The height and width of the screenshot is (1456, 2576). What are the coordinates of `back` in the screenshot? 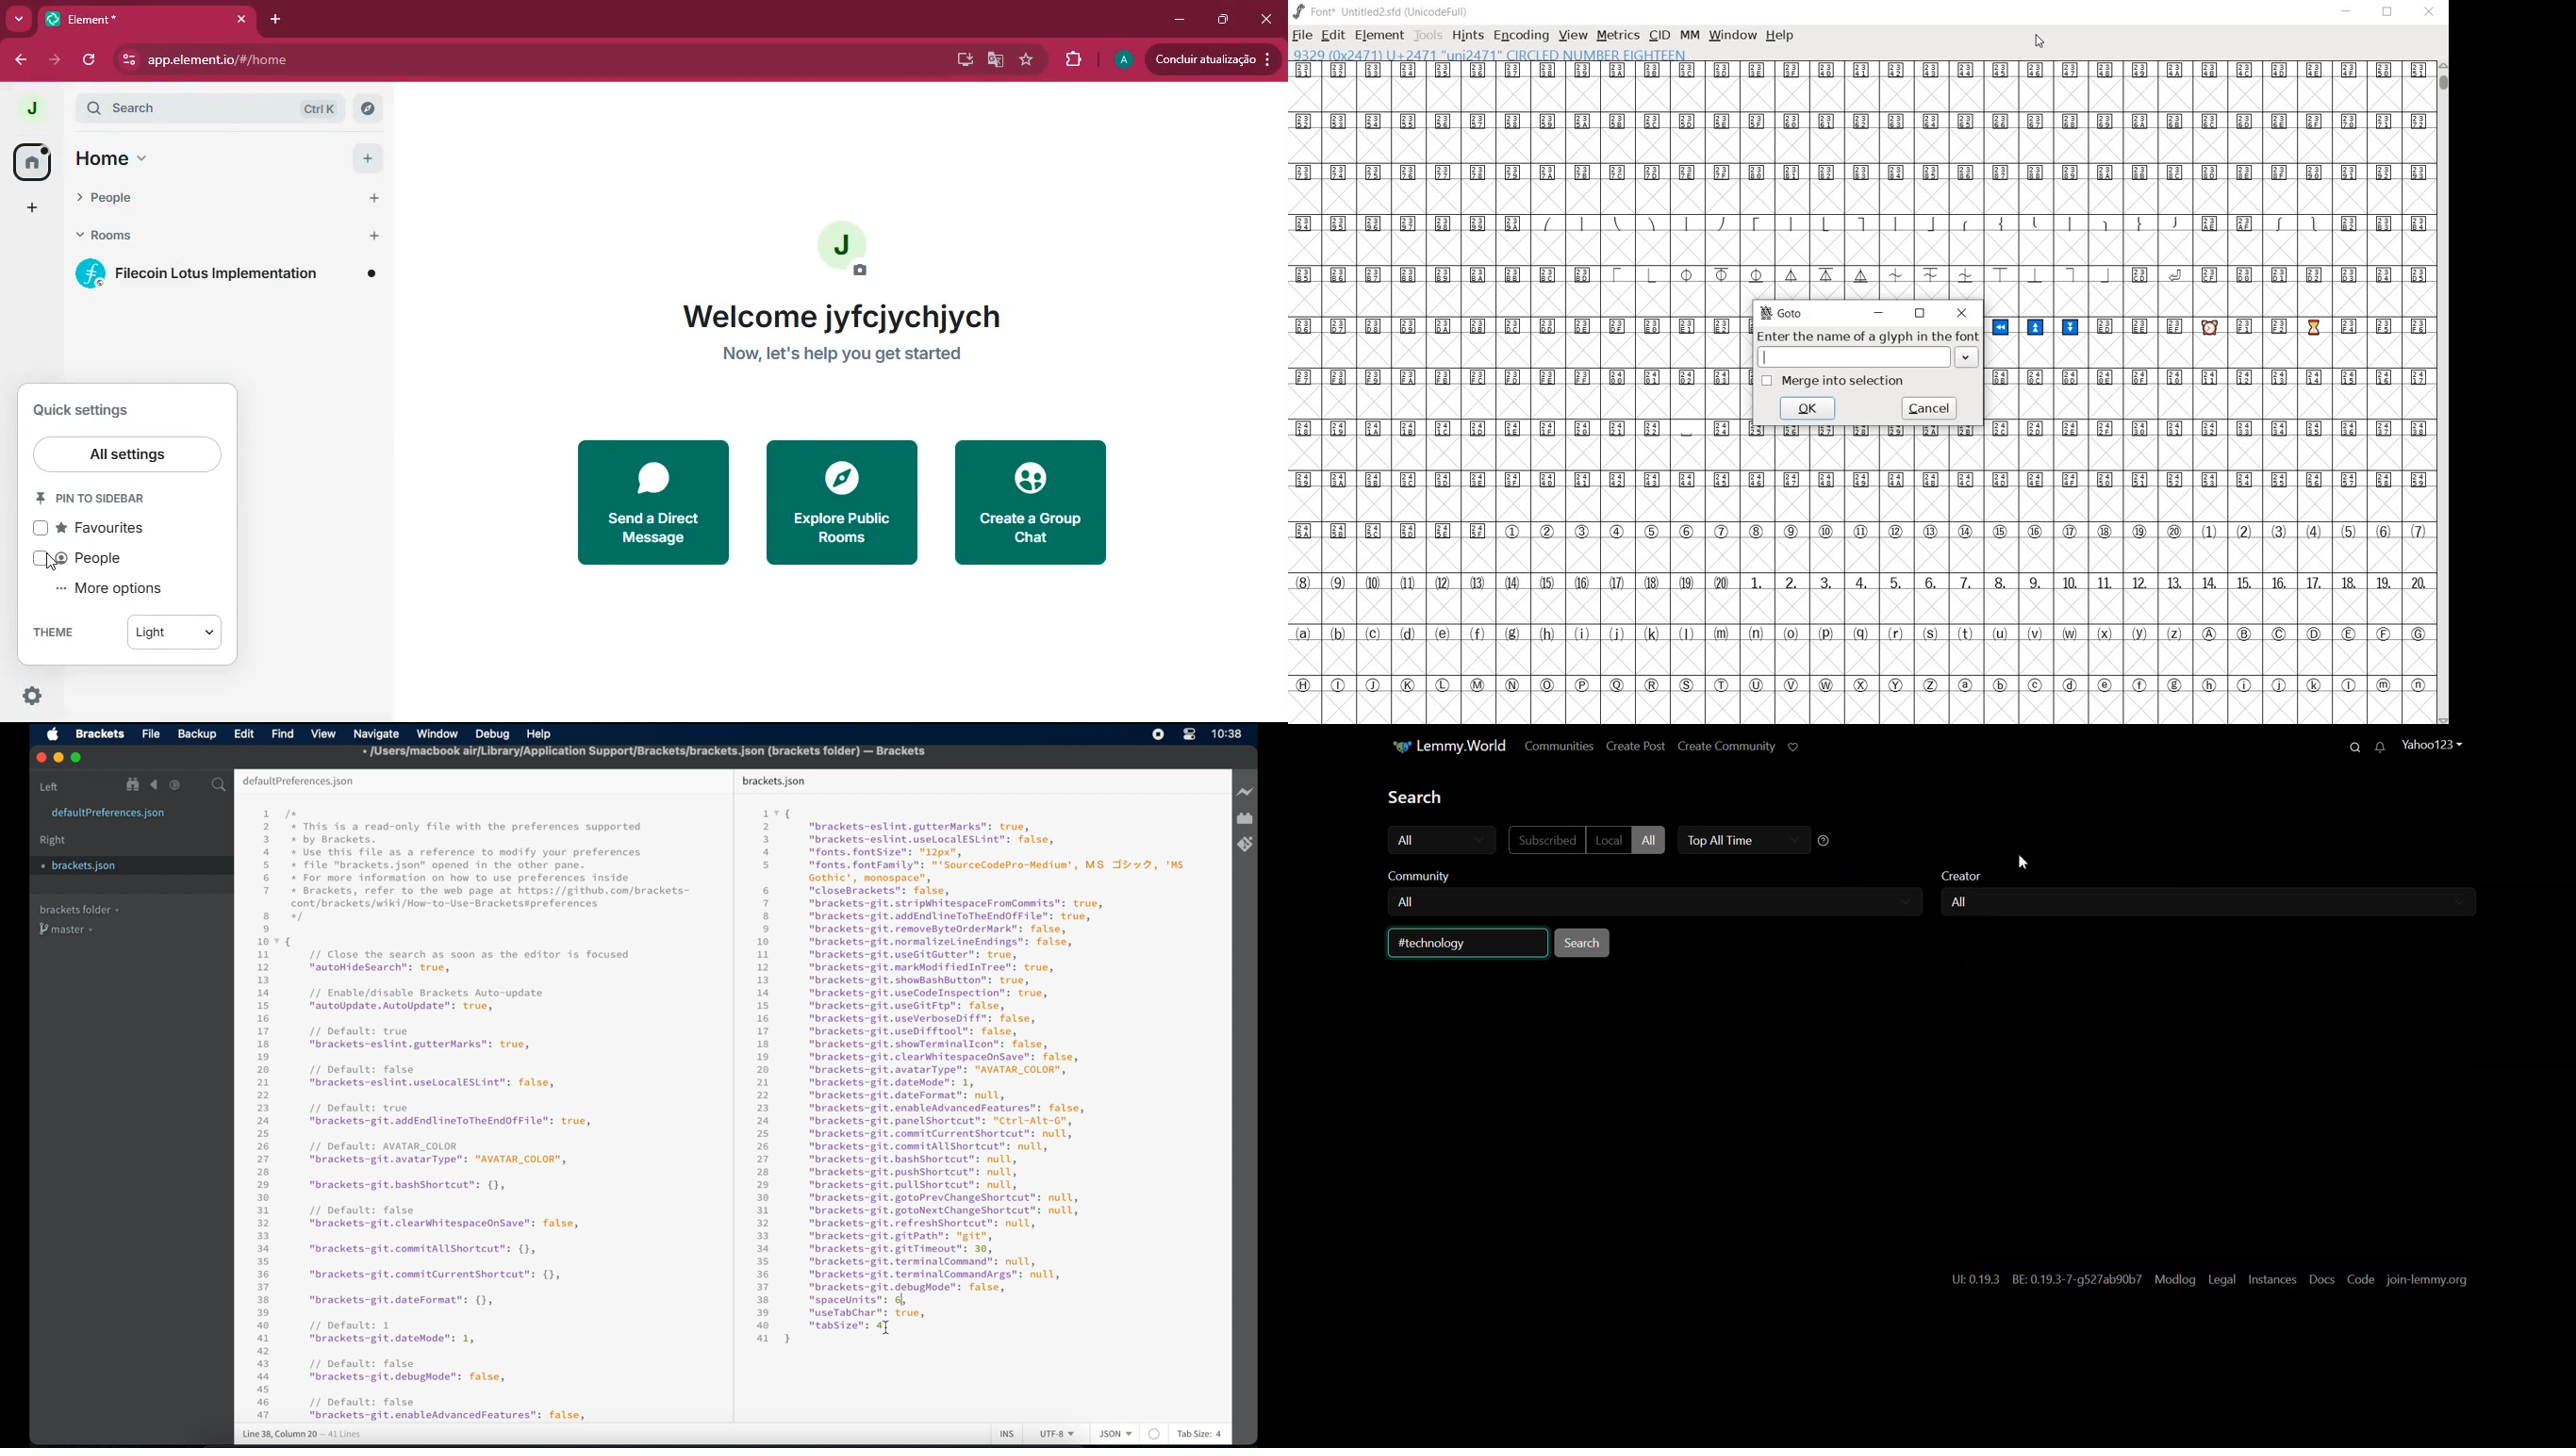 It's located at (18, 58).